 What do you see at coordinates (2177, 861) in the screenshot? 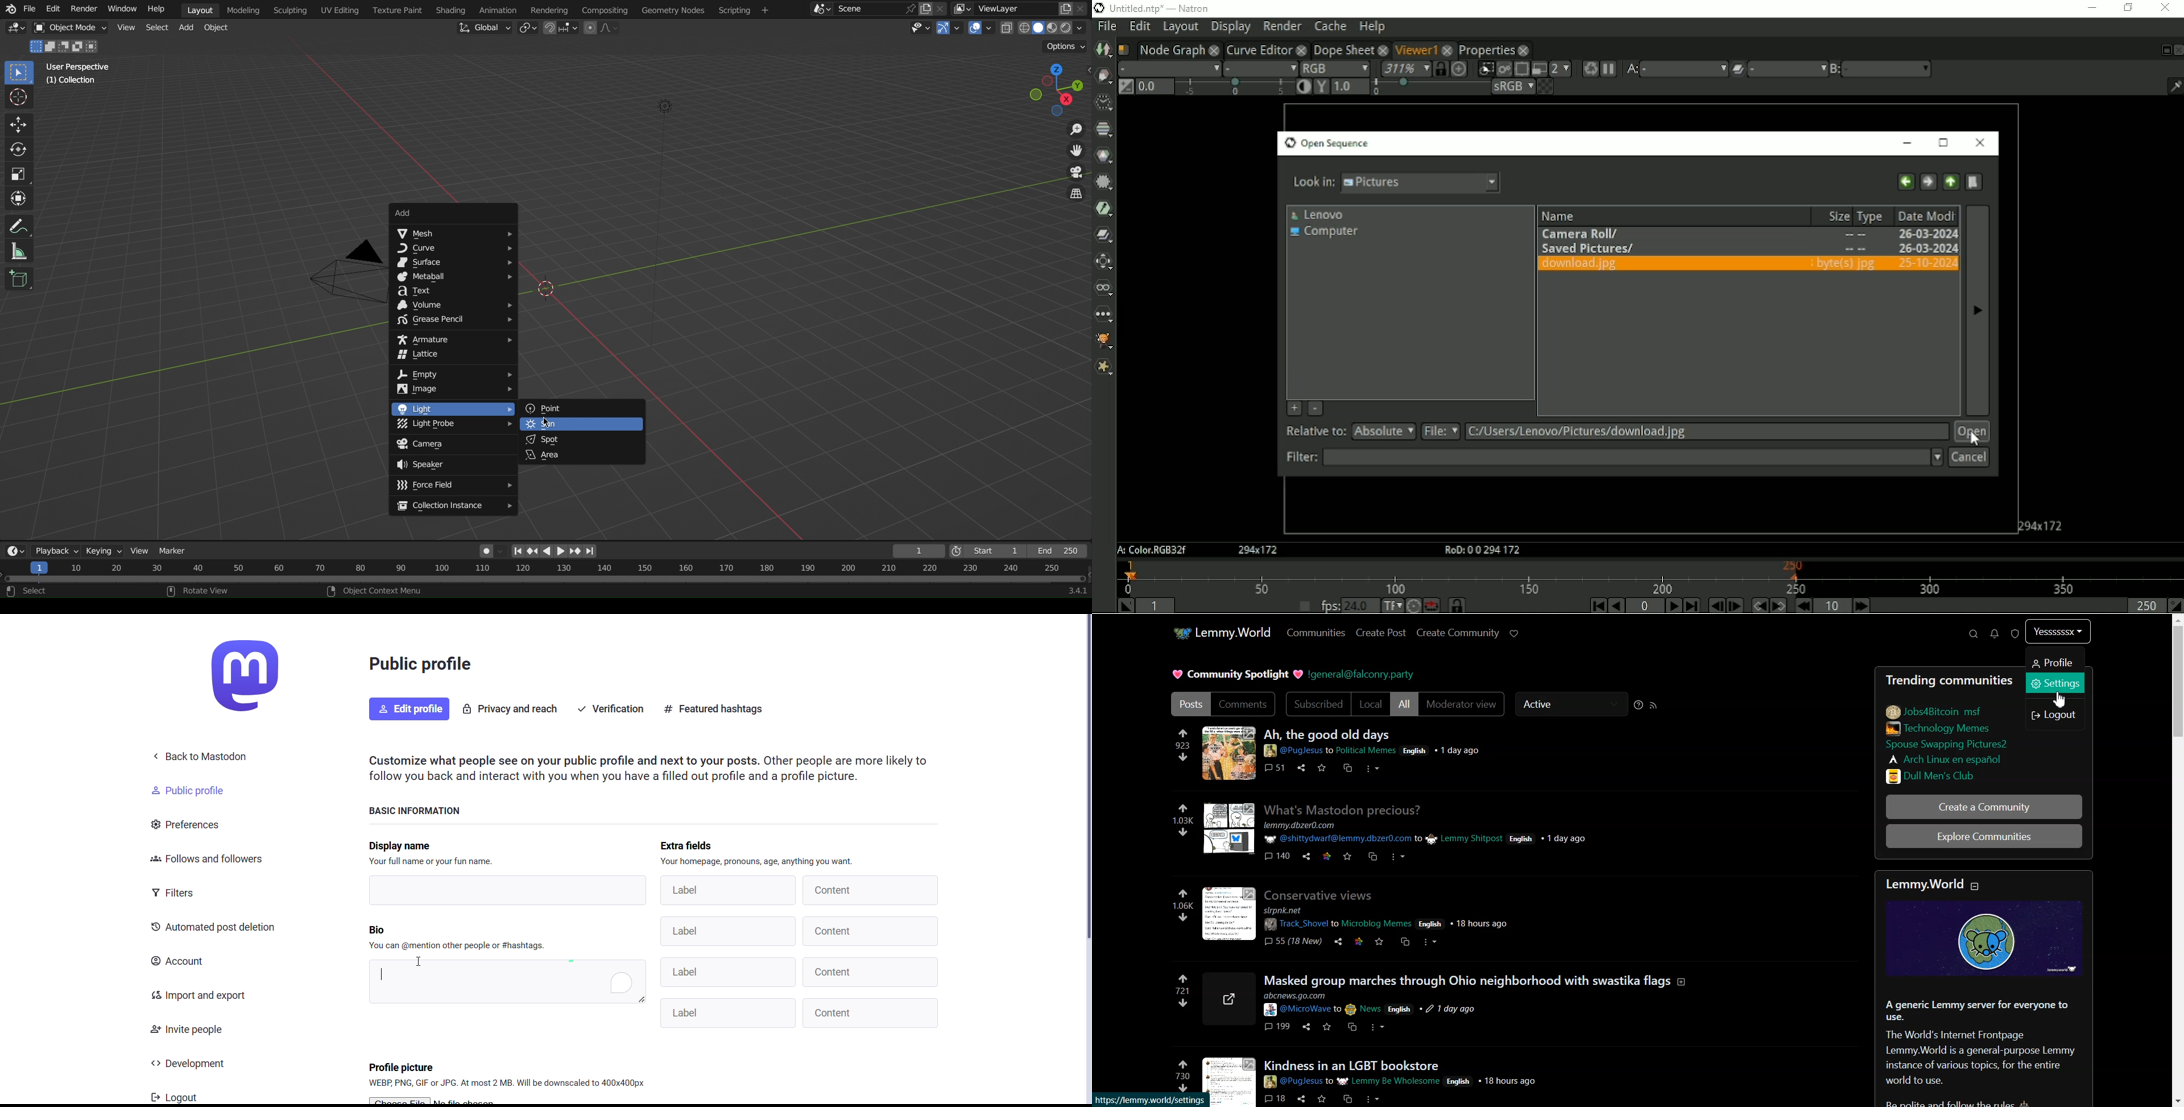
I see `Scroll bar` at bounding box center [2177, 861].